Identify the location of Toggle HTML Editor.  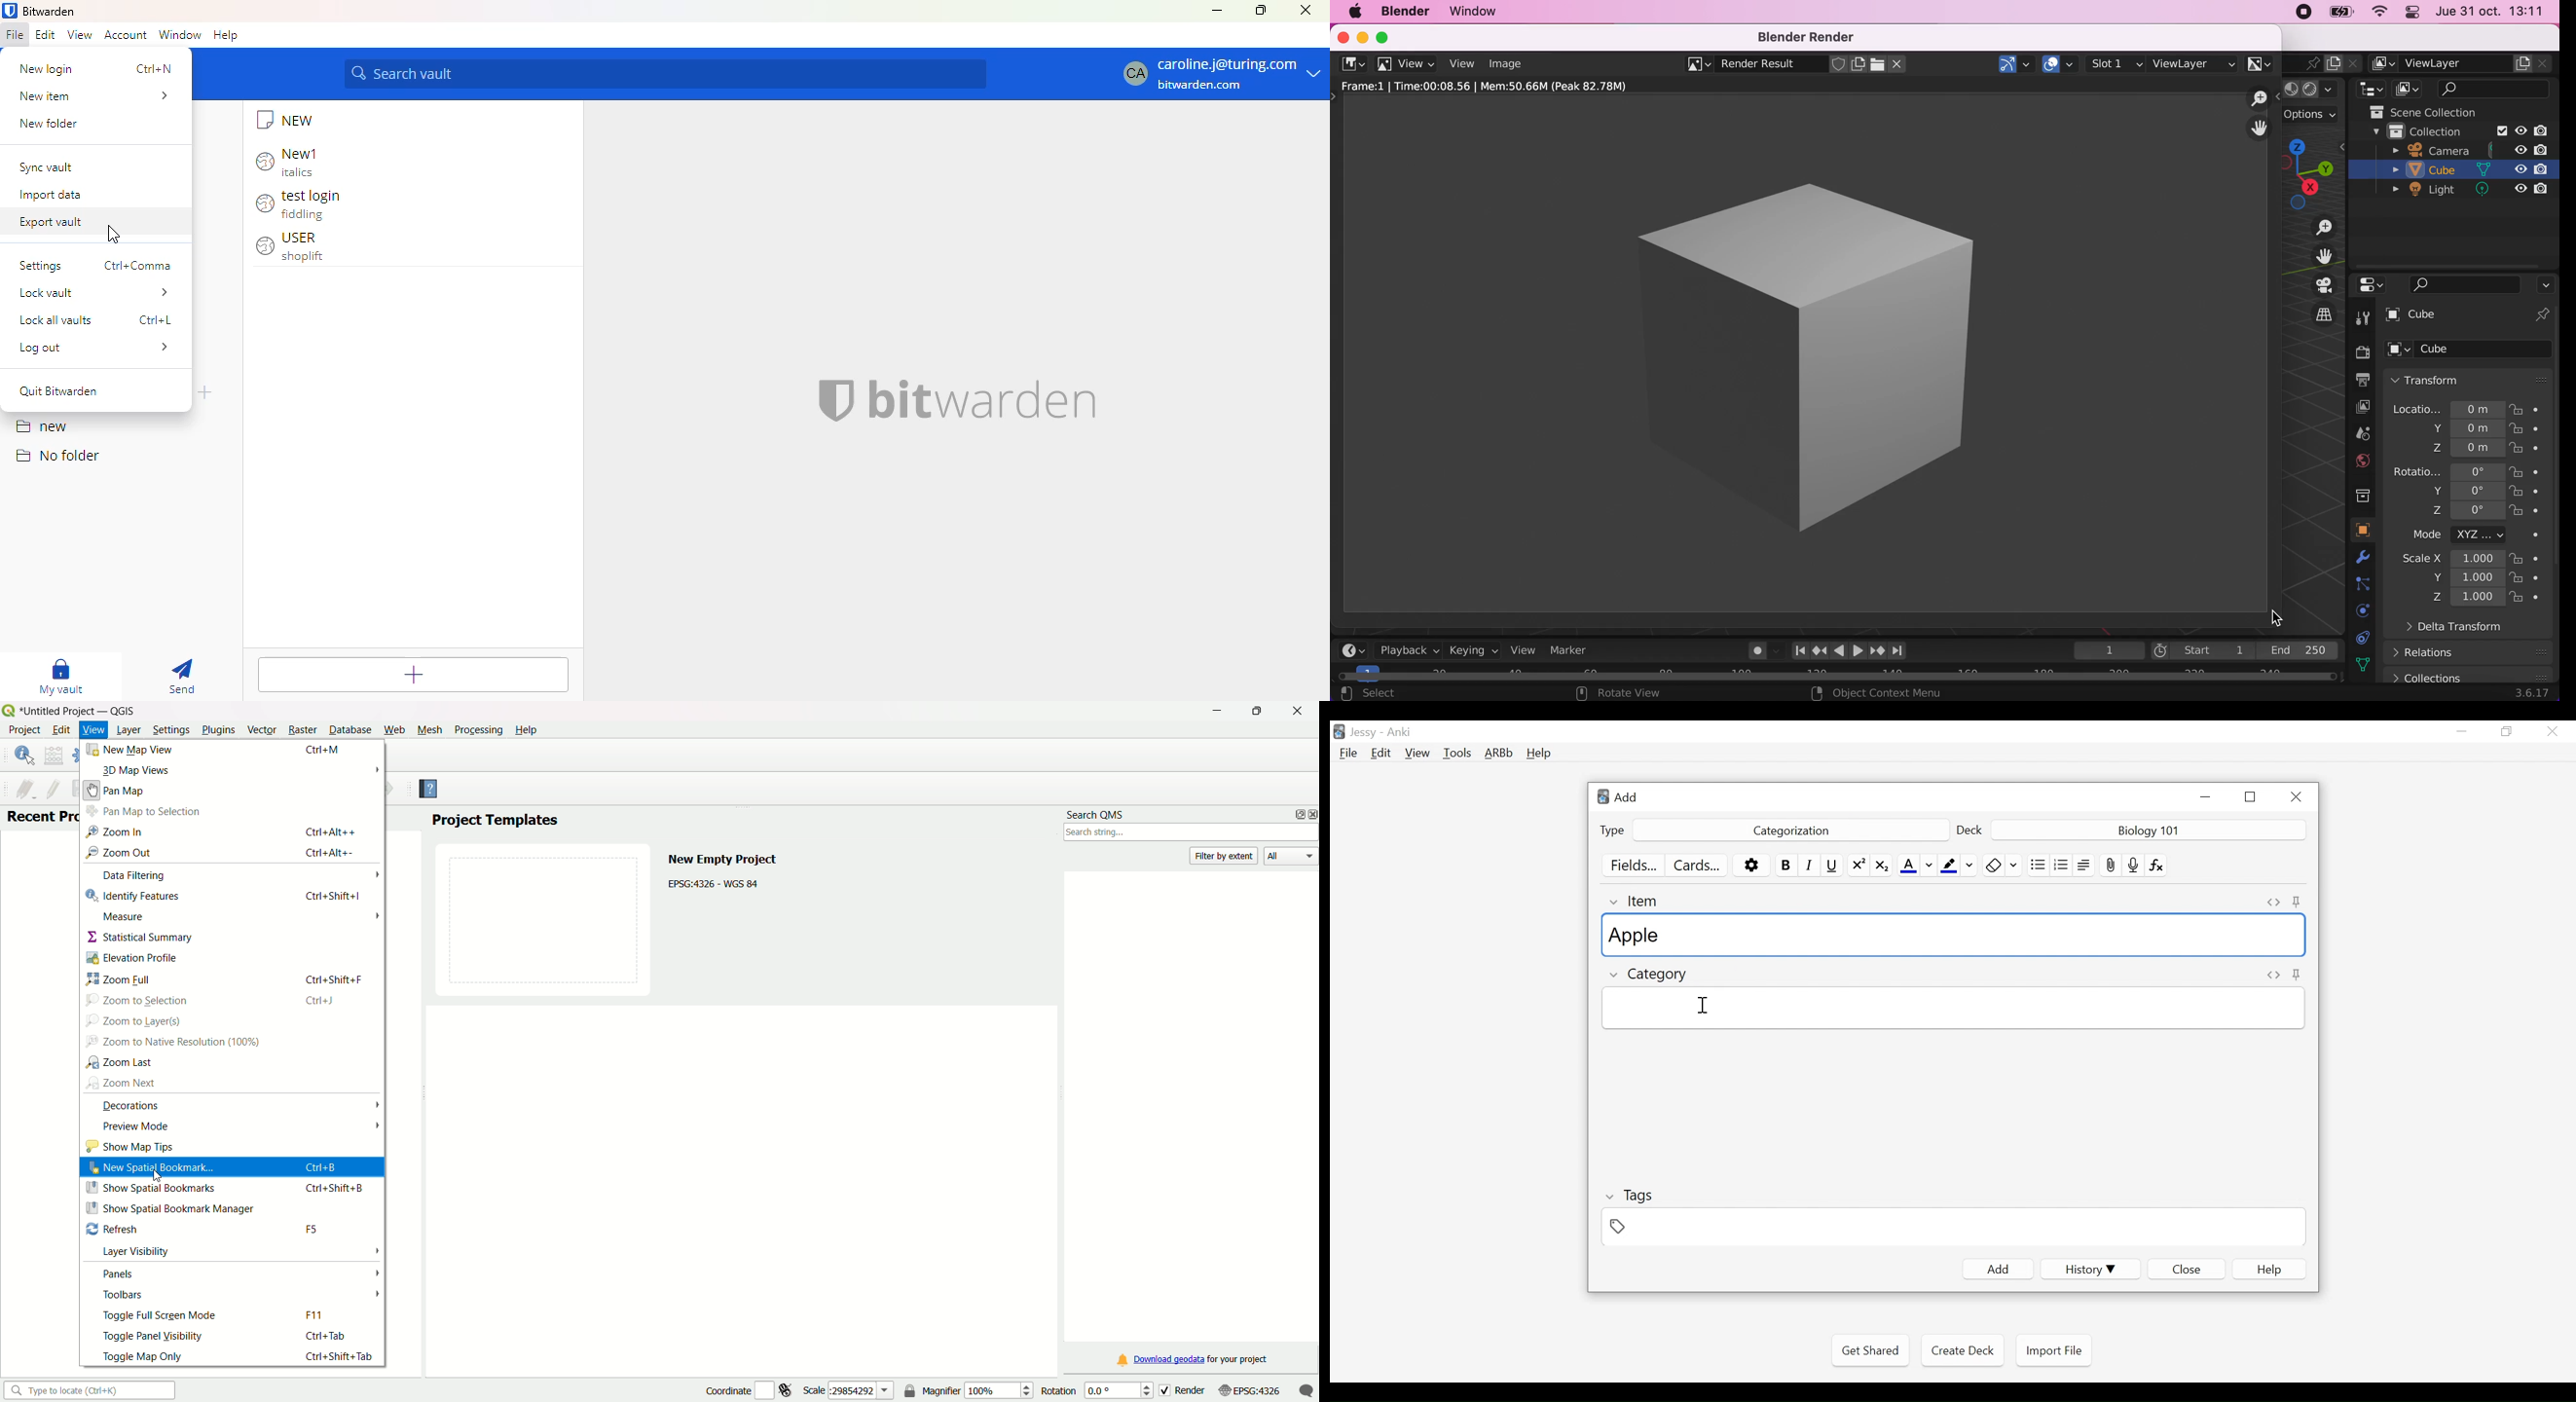
(2274, 902).